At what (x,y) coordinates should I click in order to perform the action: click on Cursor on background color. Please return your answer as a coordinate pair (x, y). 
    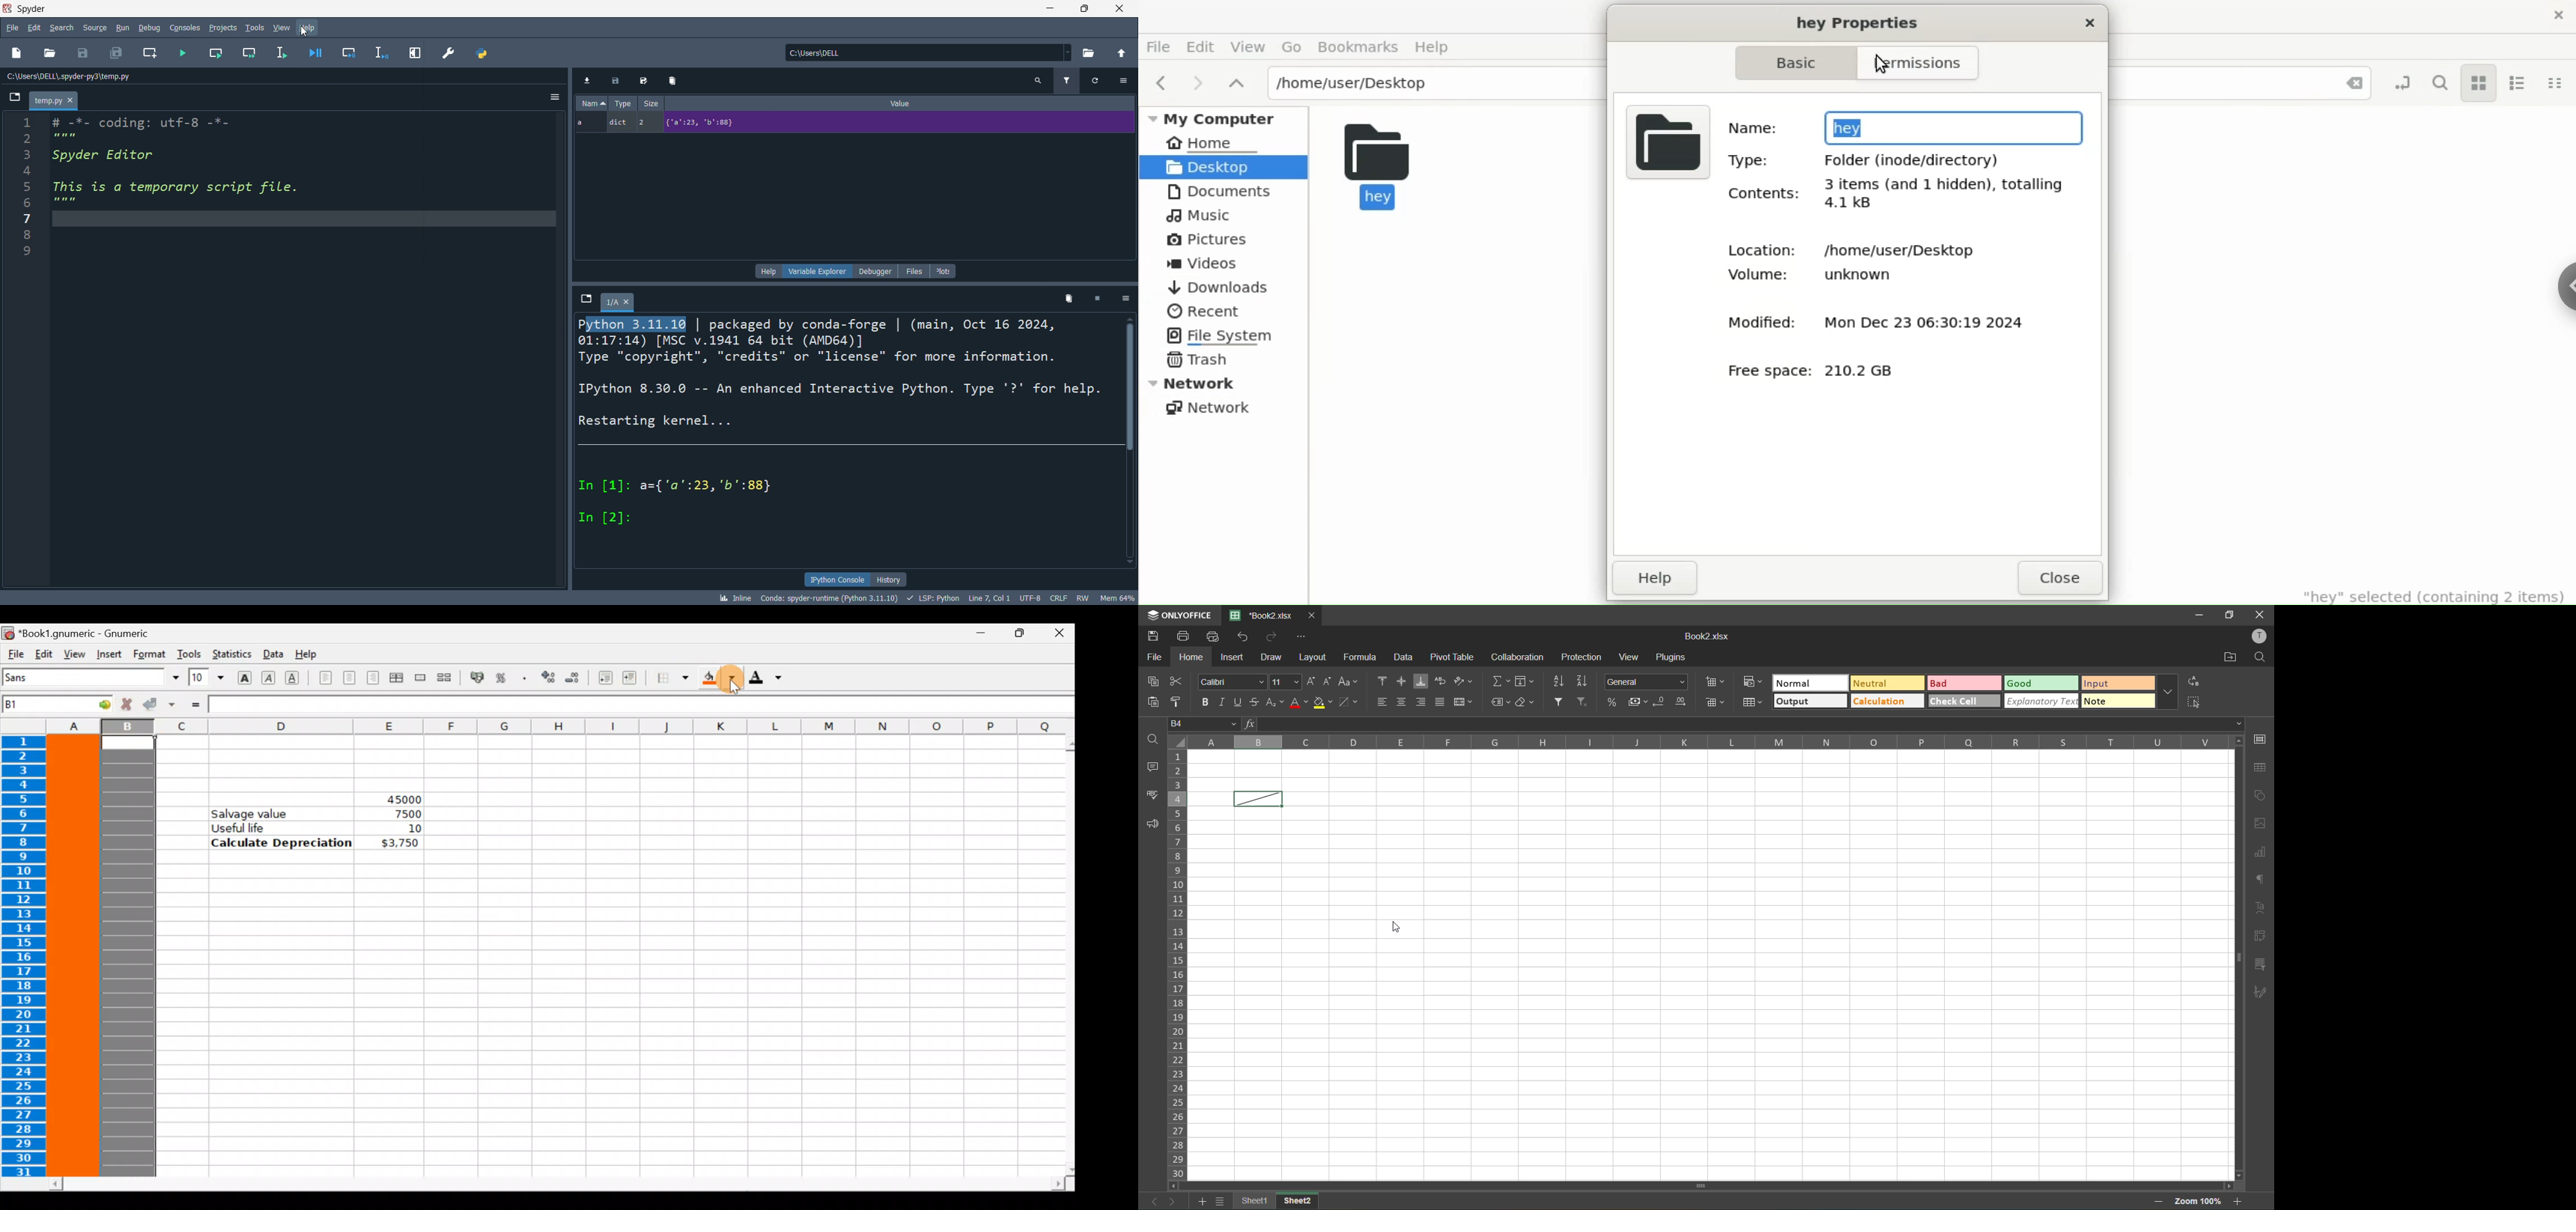
    Looking at the image, I should click on (733, 678).